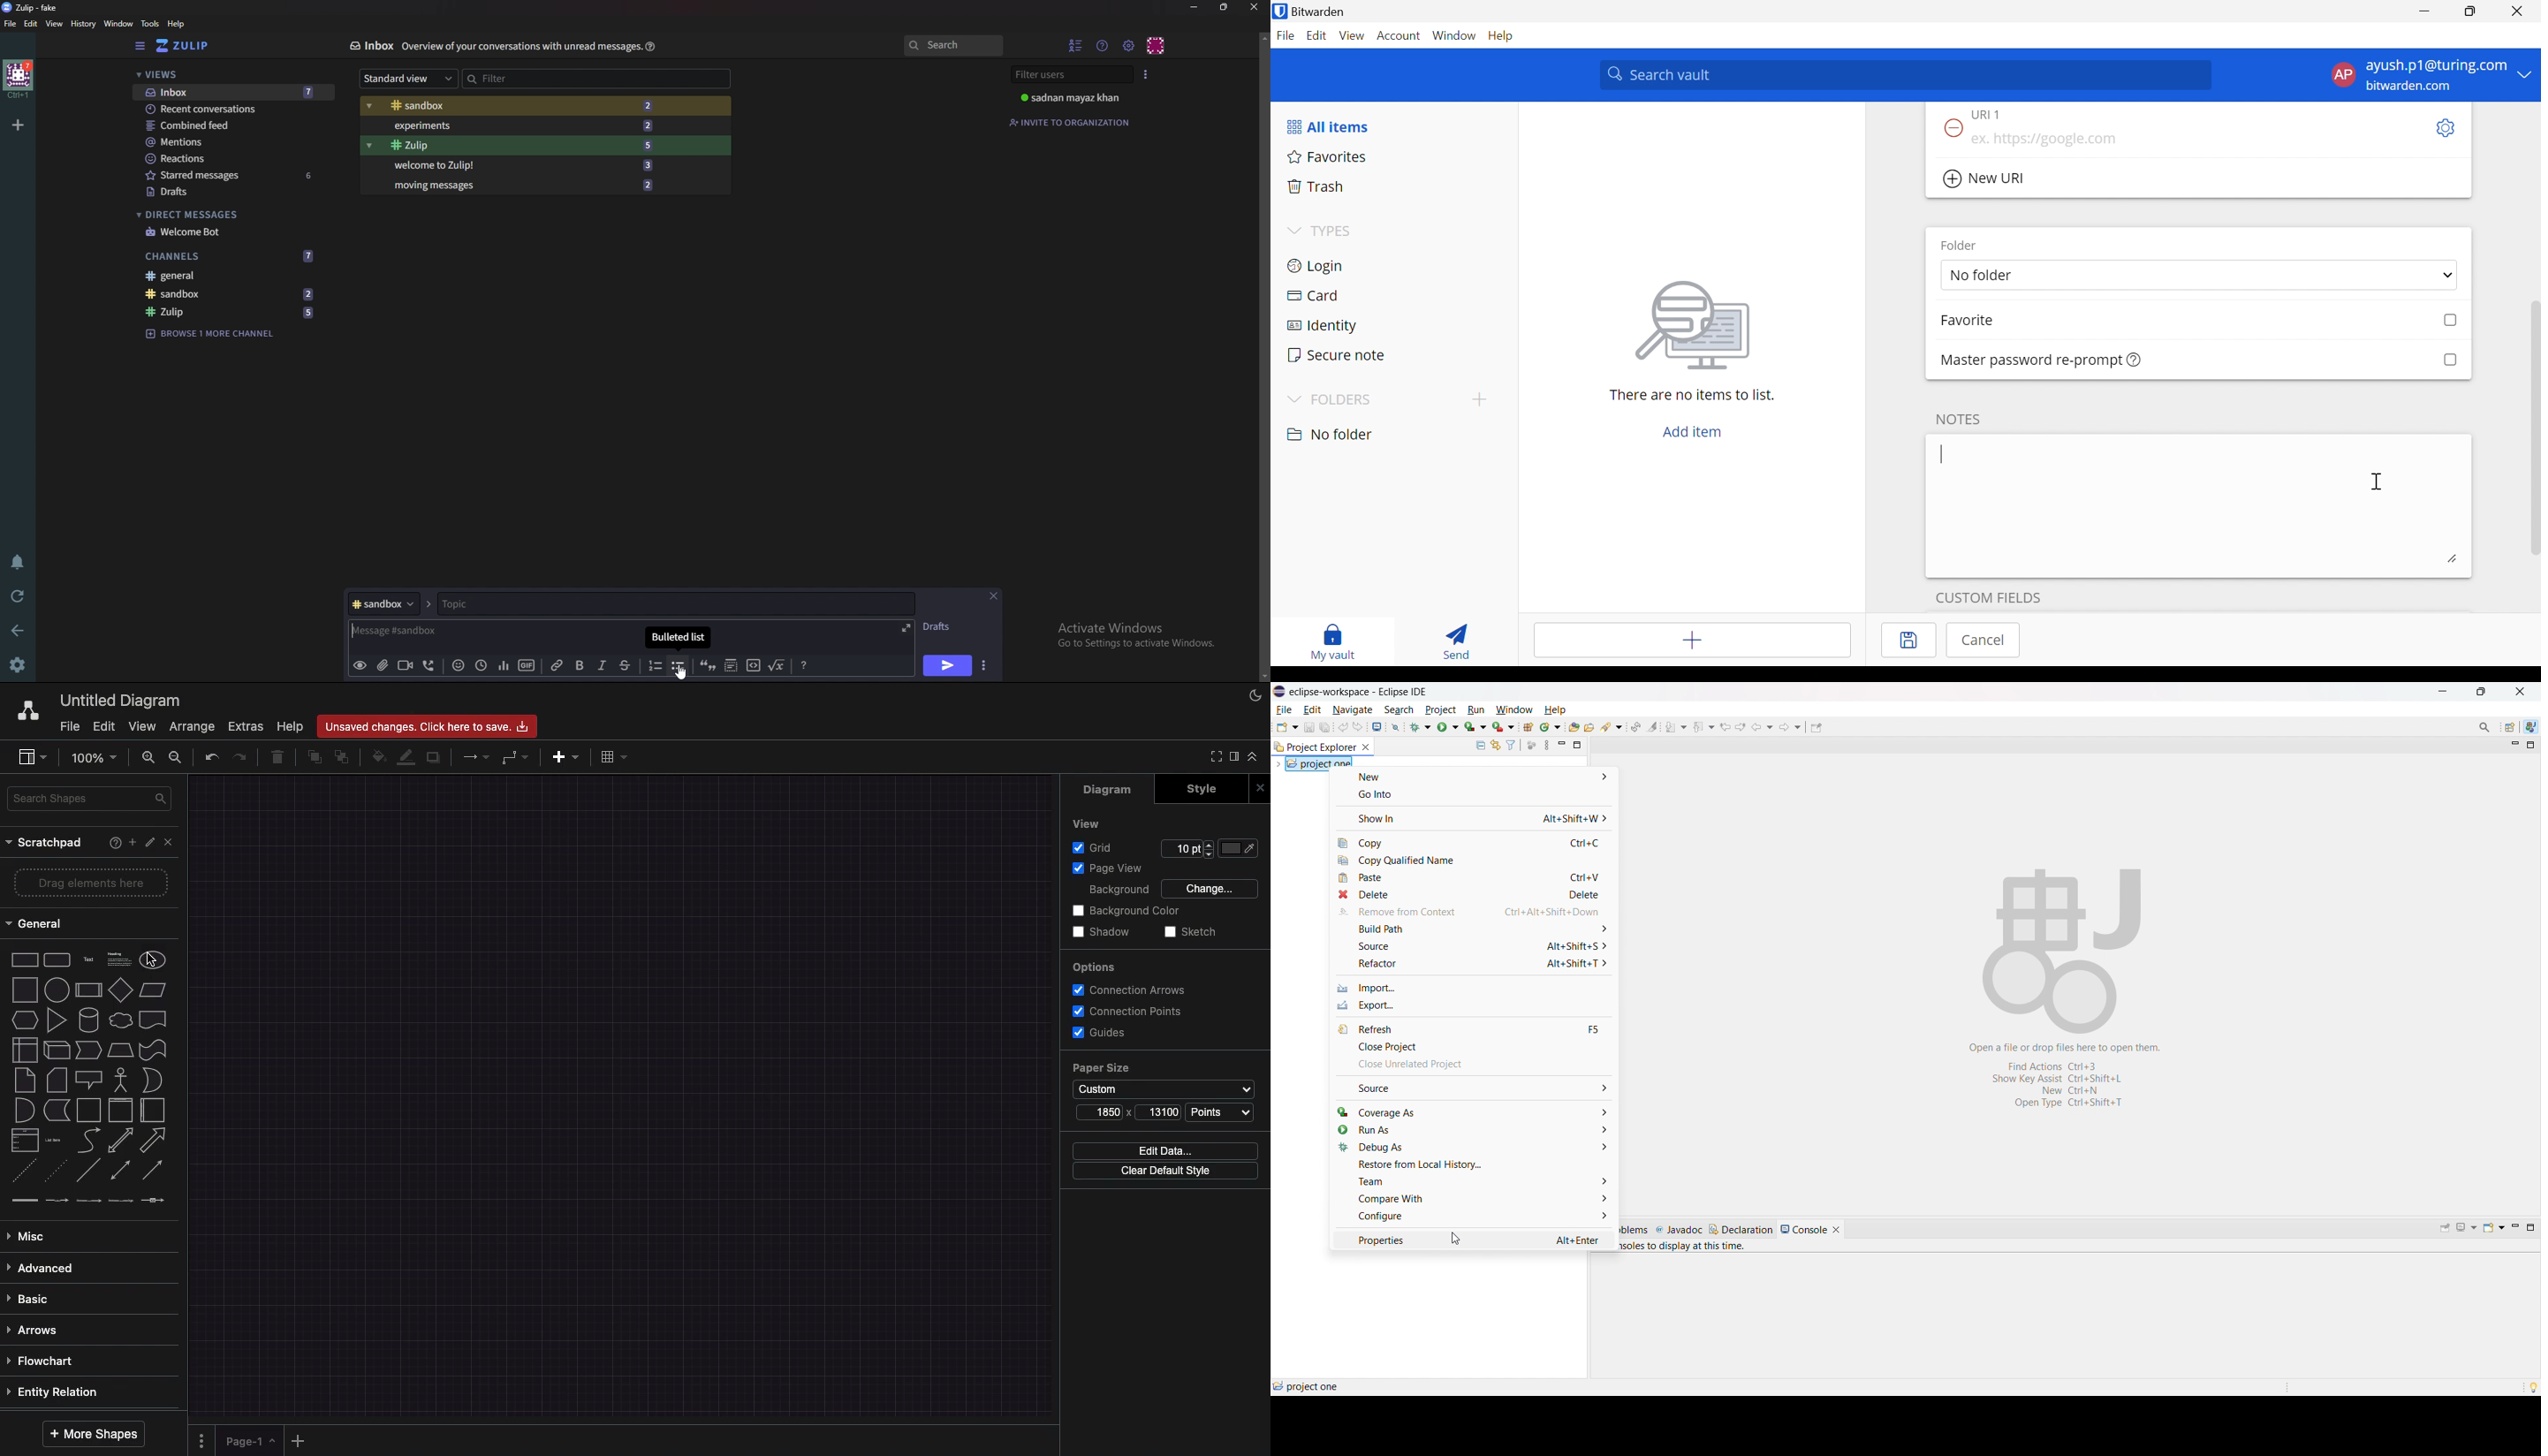 Image resolution: width=2548 pixels, height=1456 pixels. I want to click on Settings, so click(17, 667).